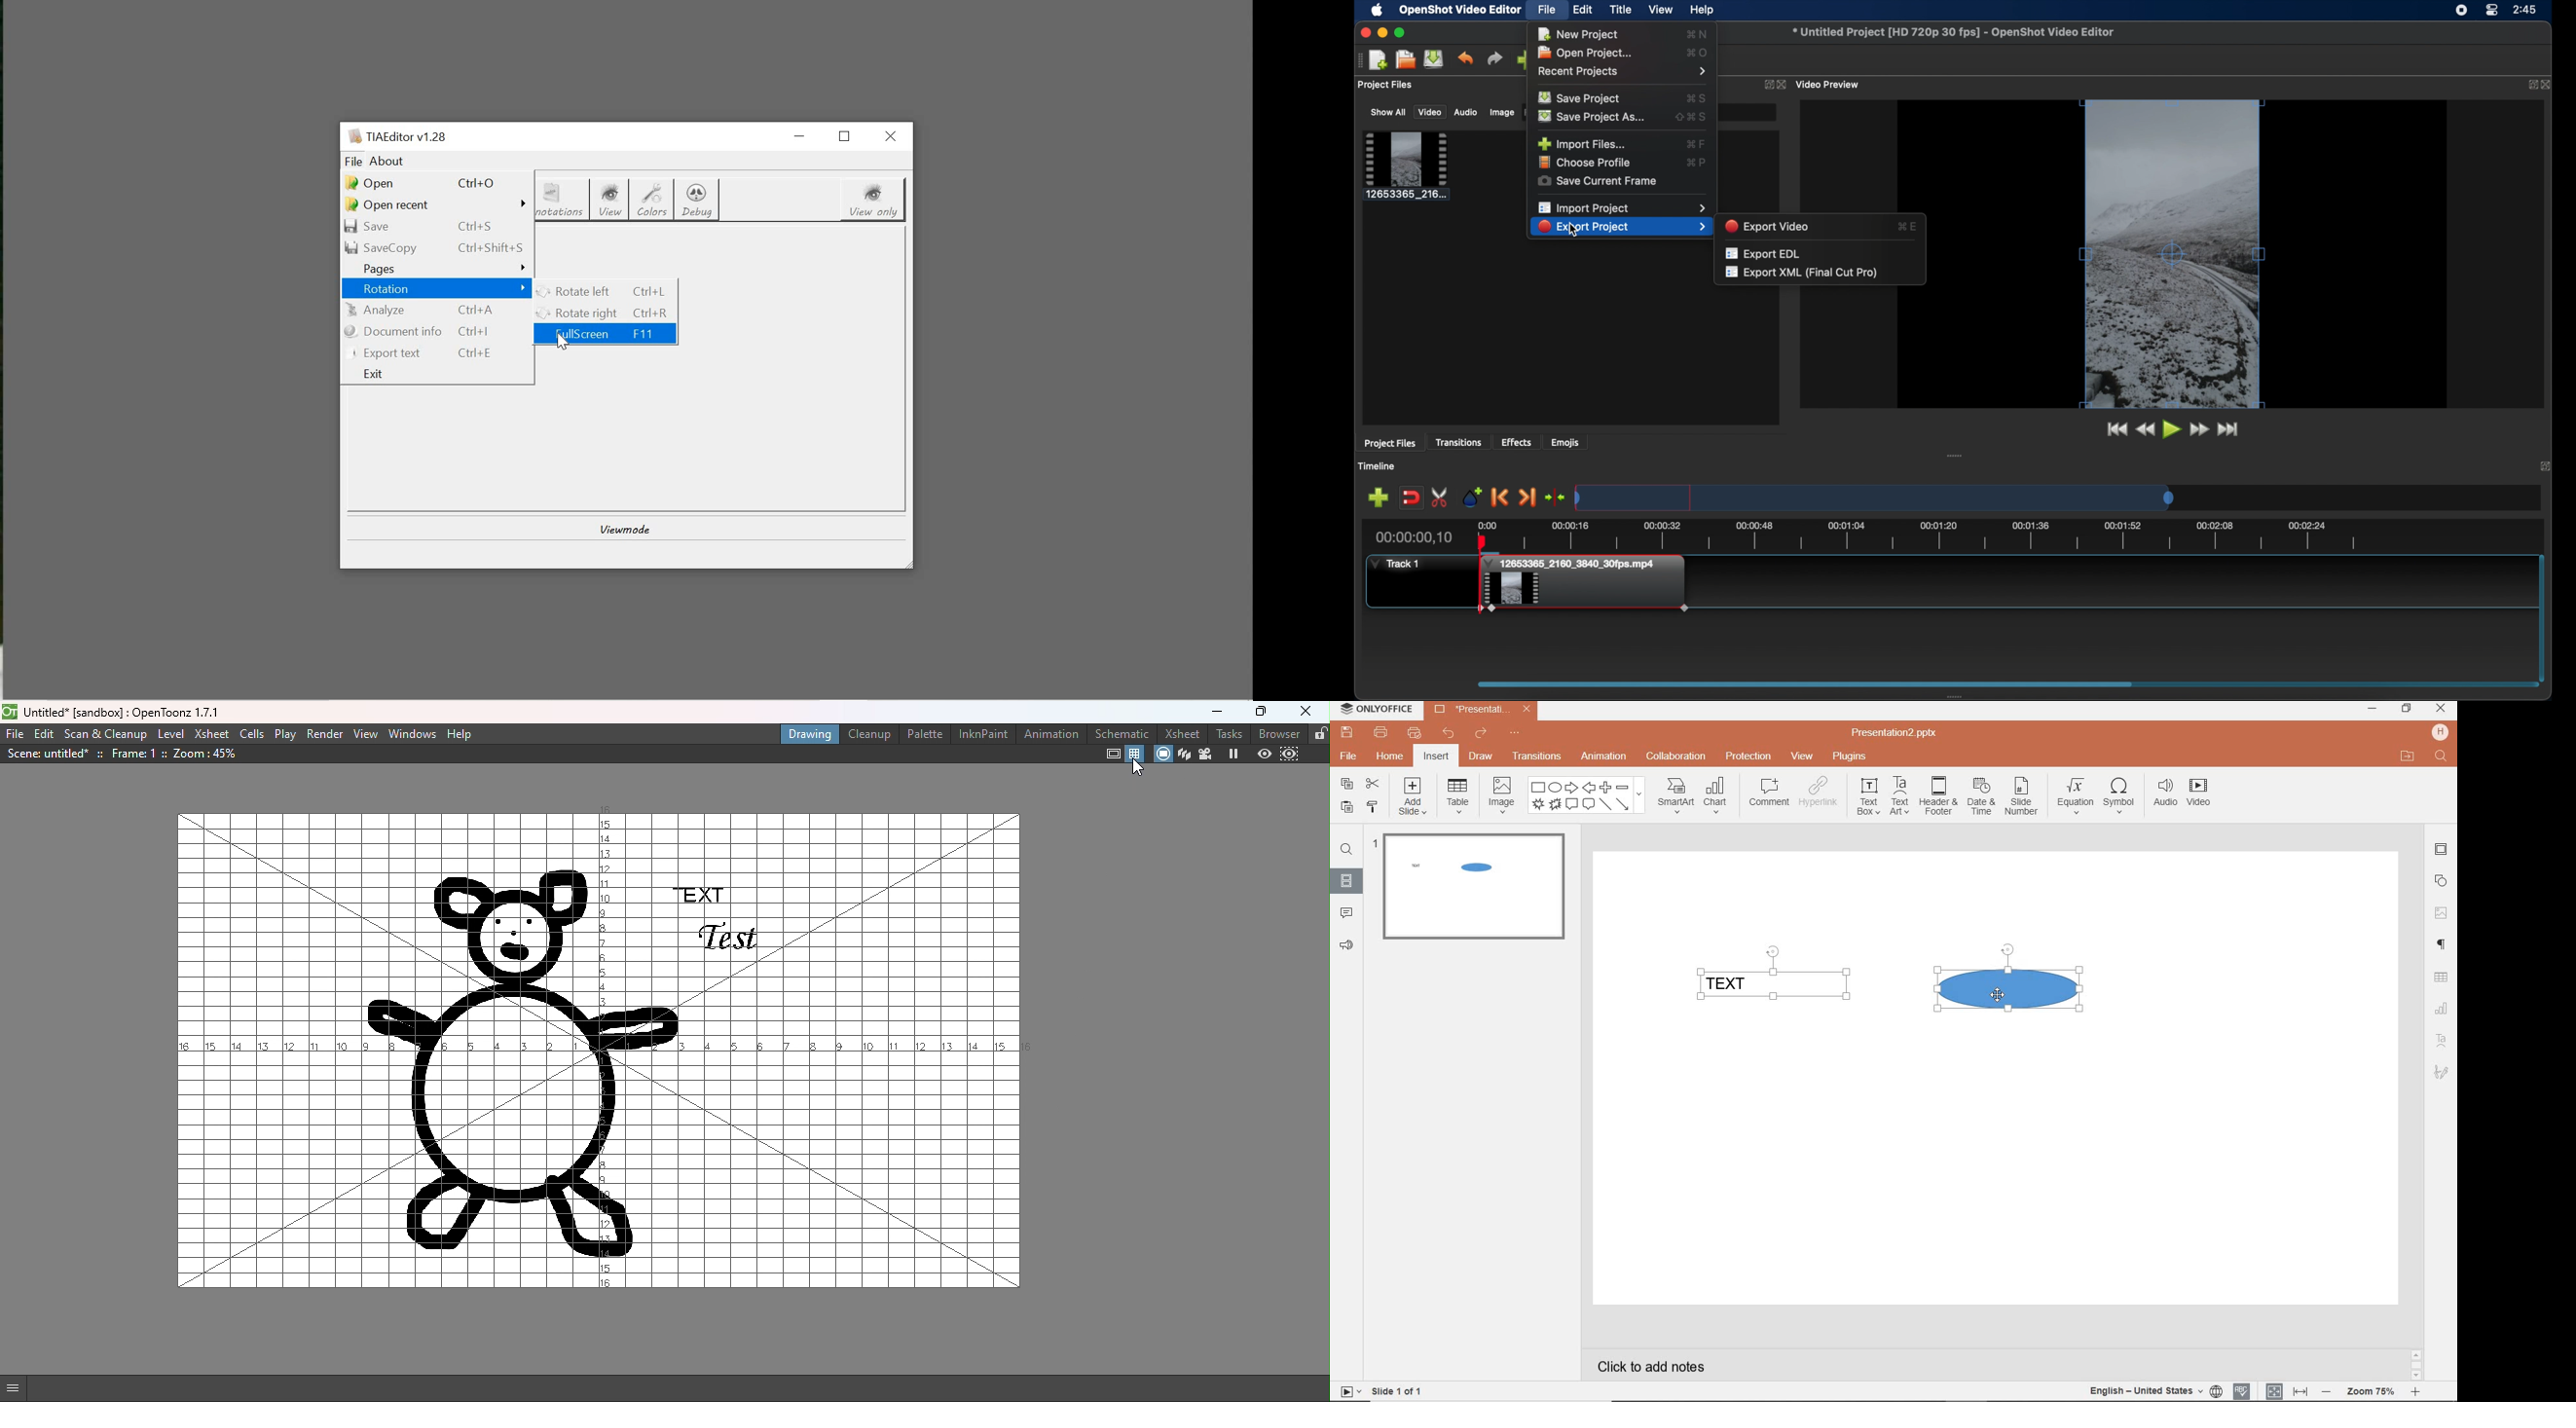 This screenshot has height=1428, width=2576. Describe the element at coordinates (1937, 797) in the screenshot. I see `header & footer` at that location.